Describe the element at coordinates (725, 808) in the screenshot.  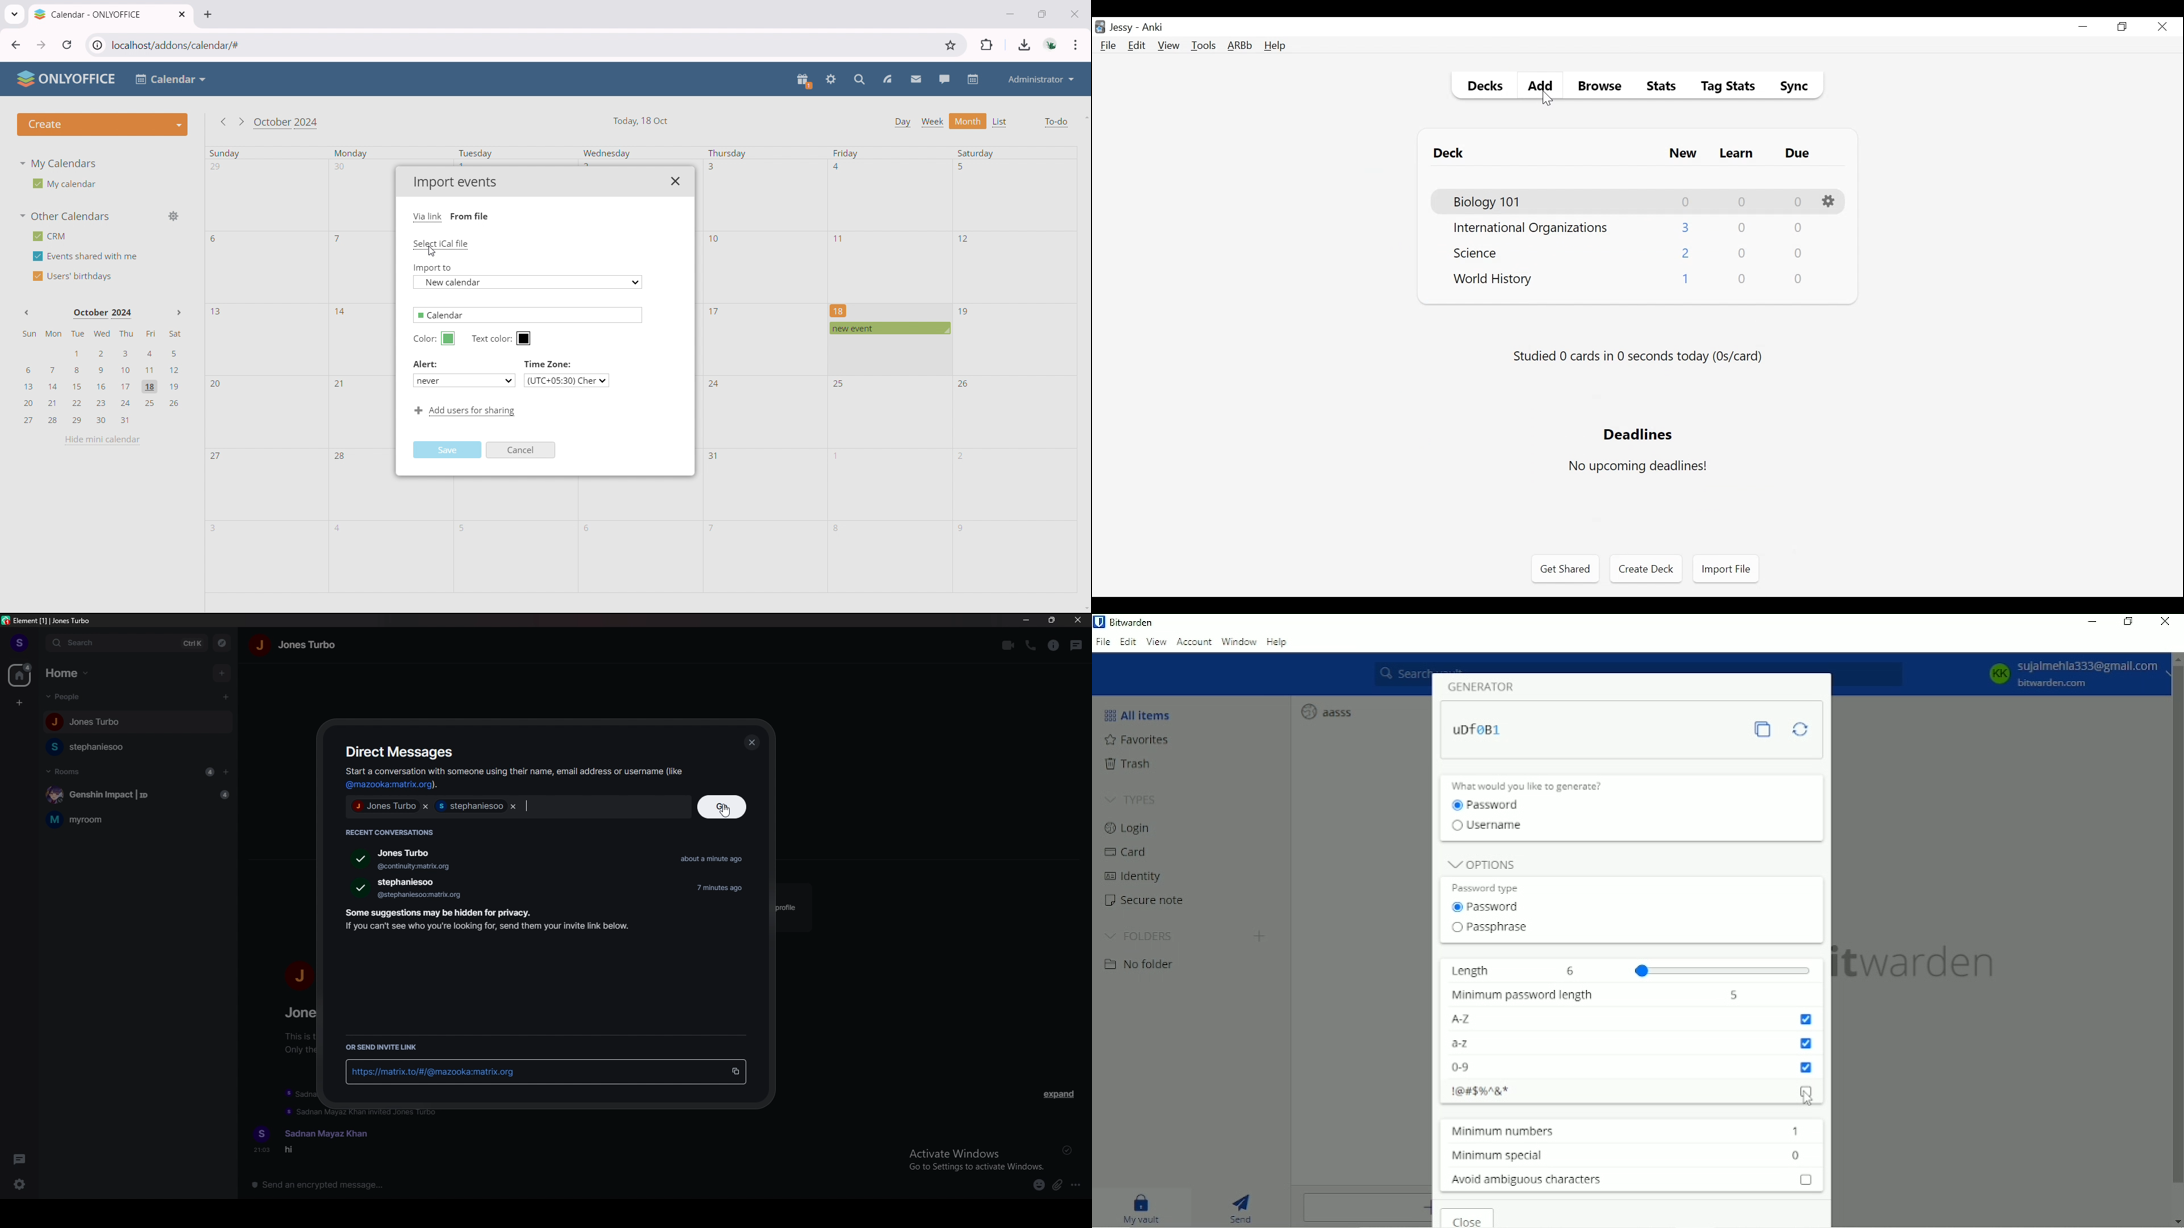
I see `go` at that location.